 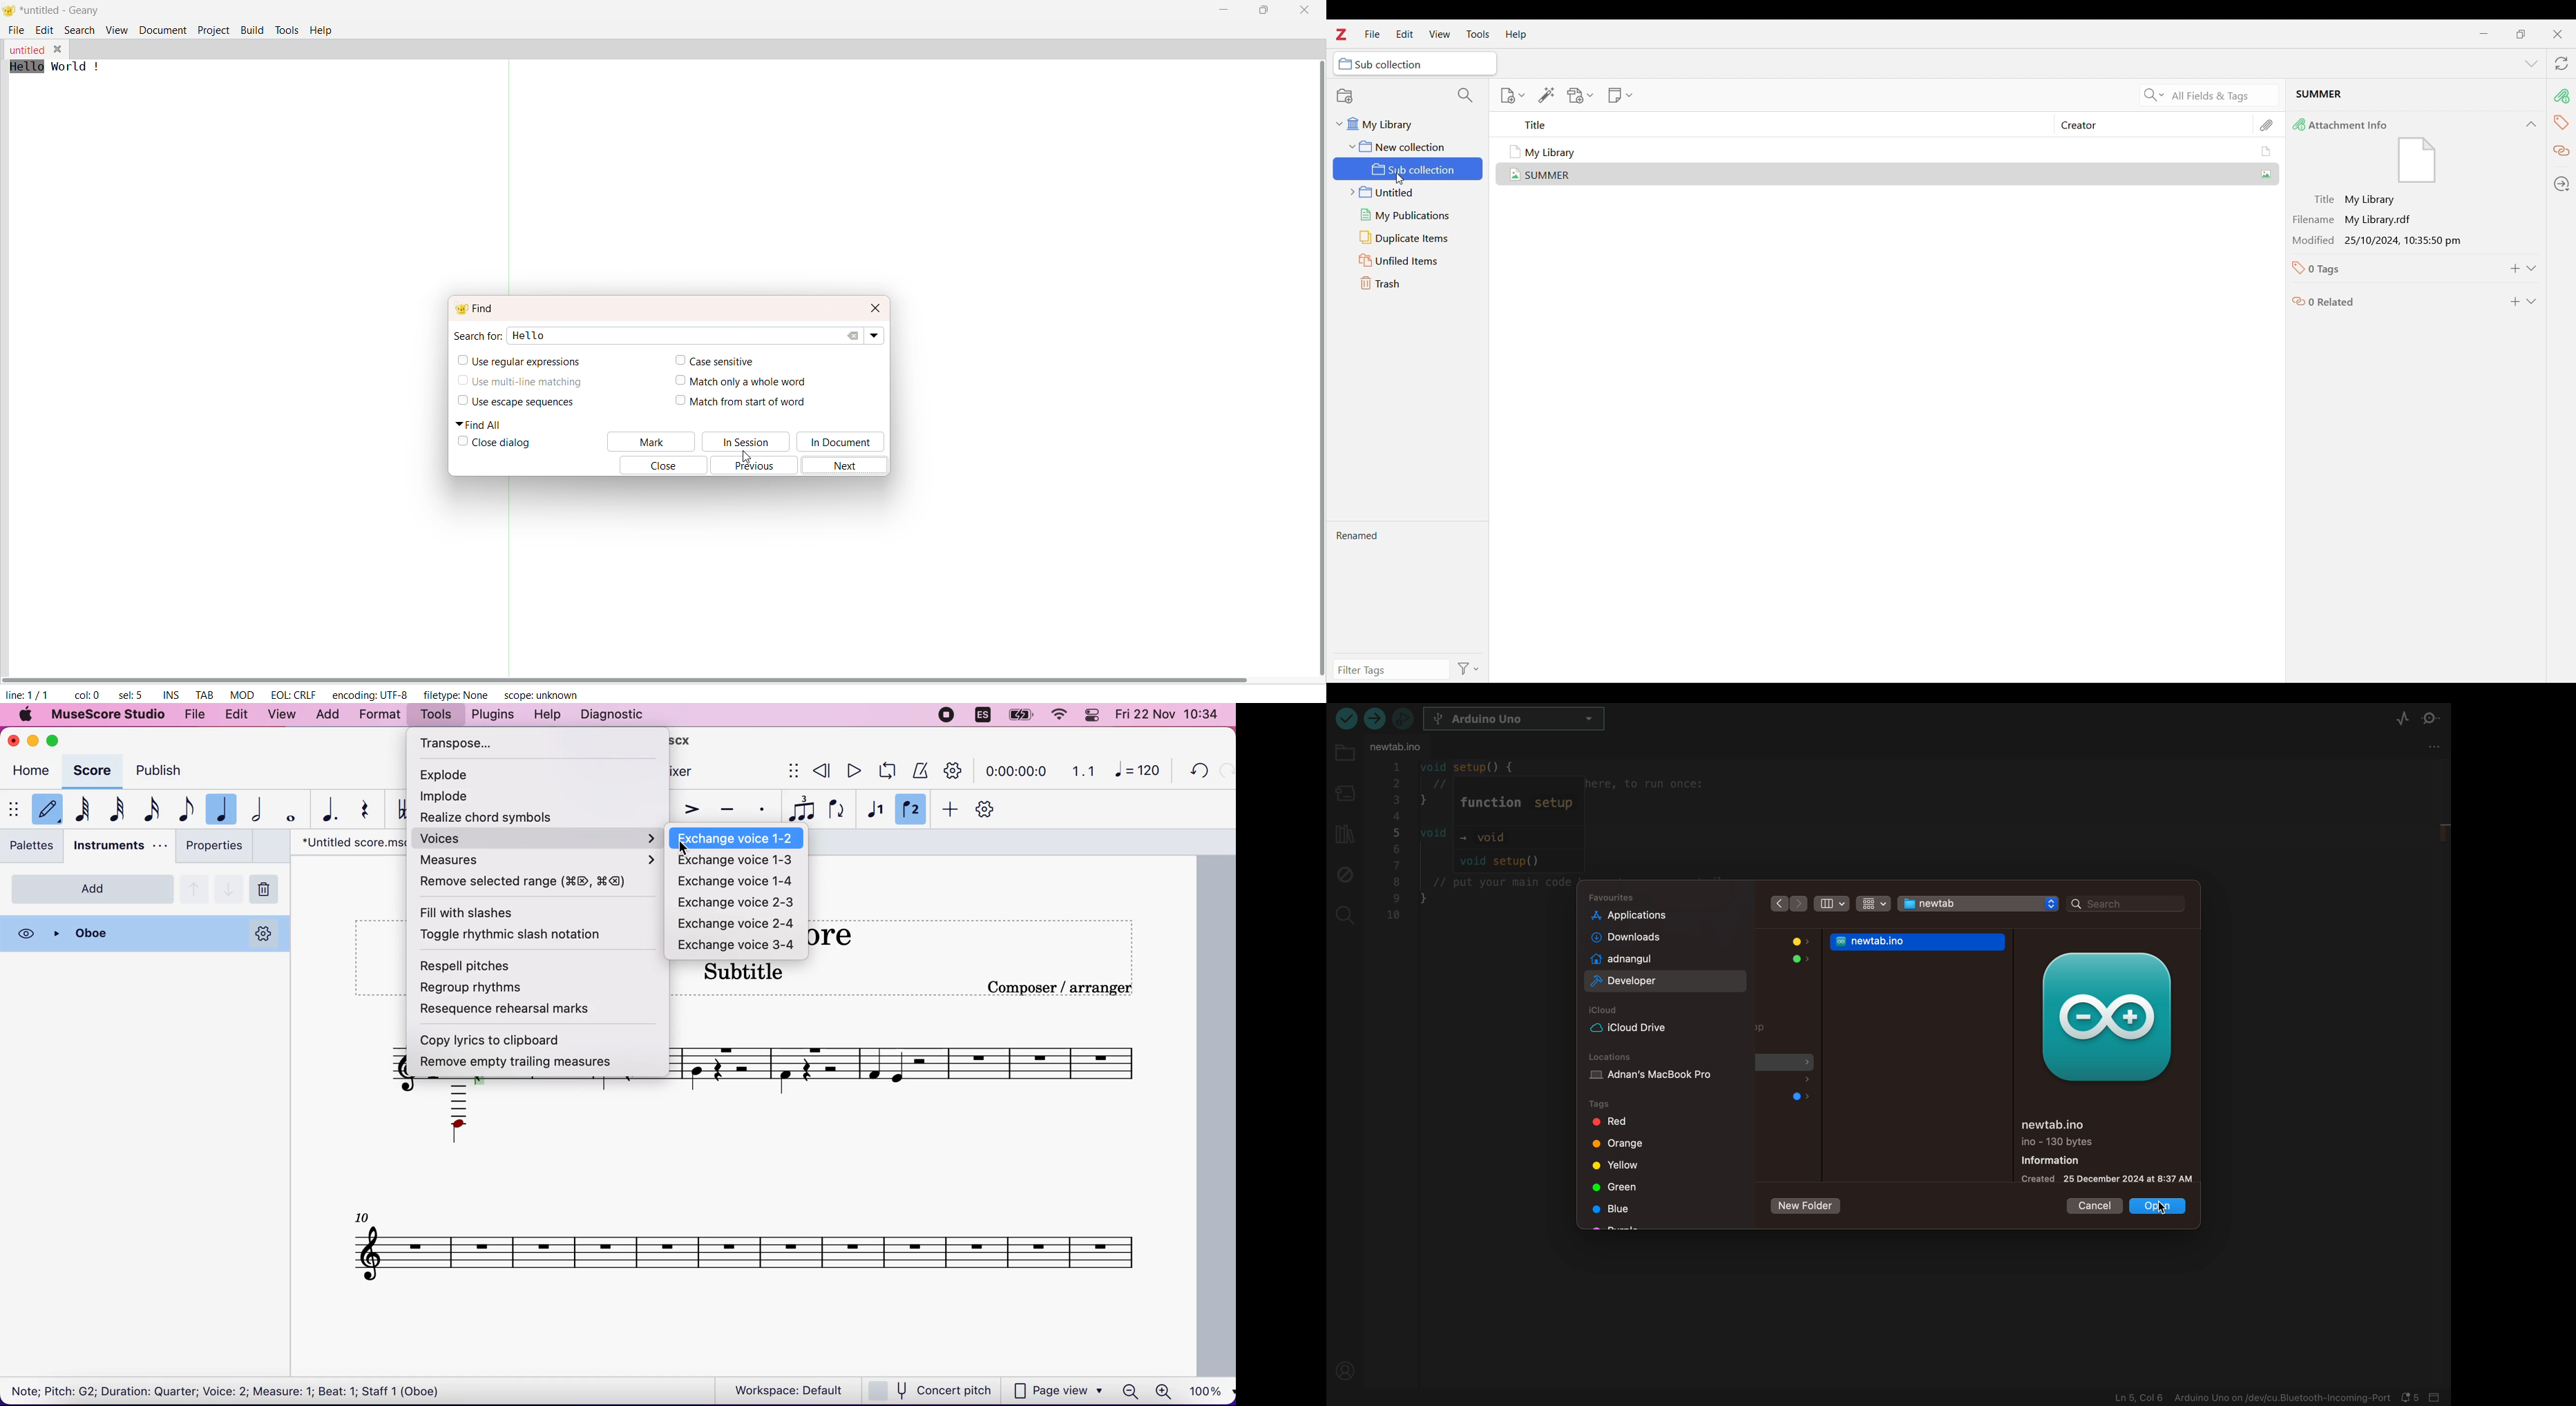 I want to click on quarter note, so click(x=221, y=809).